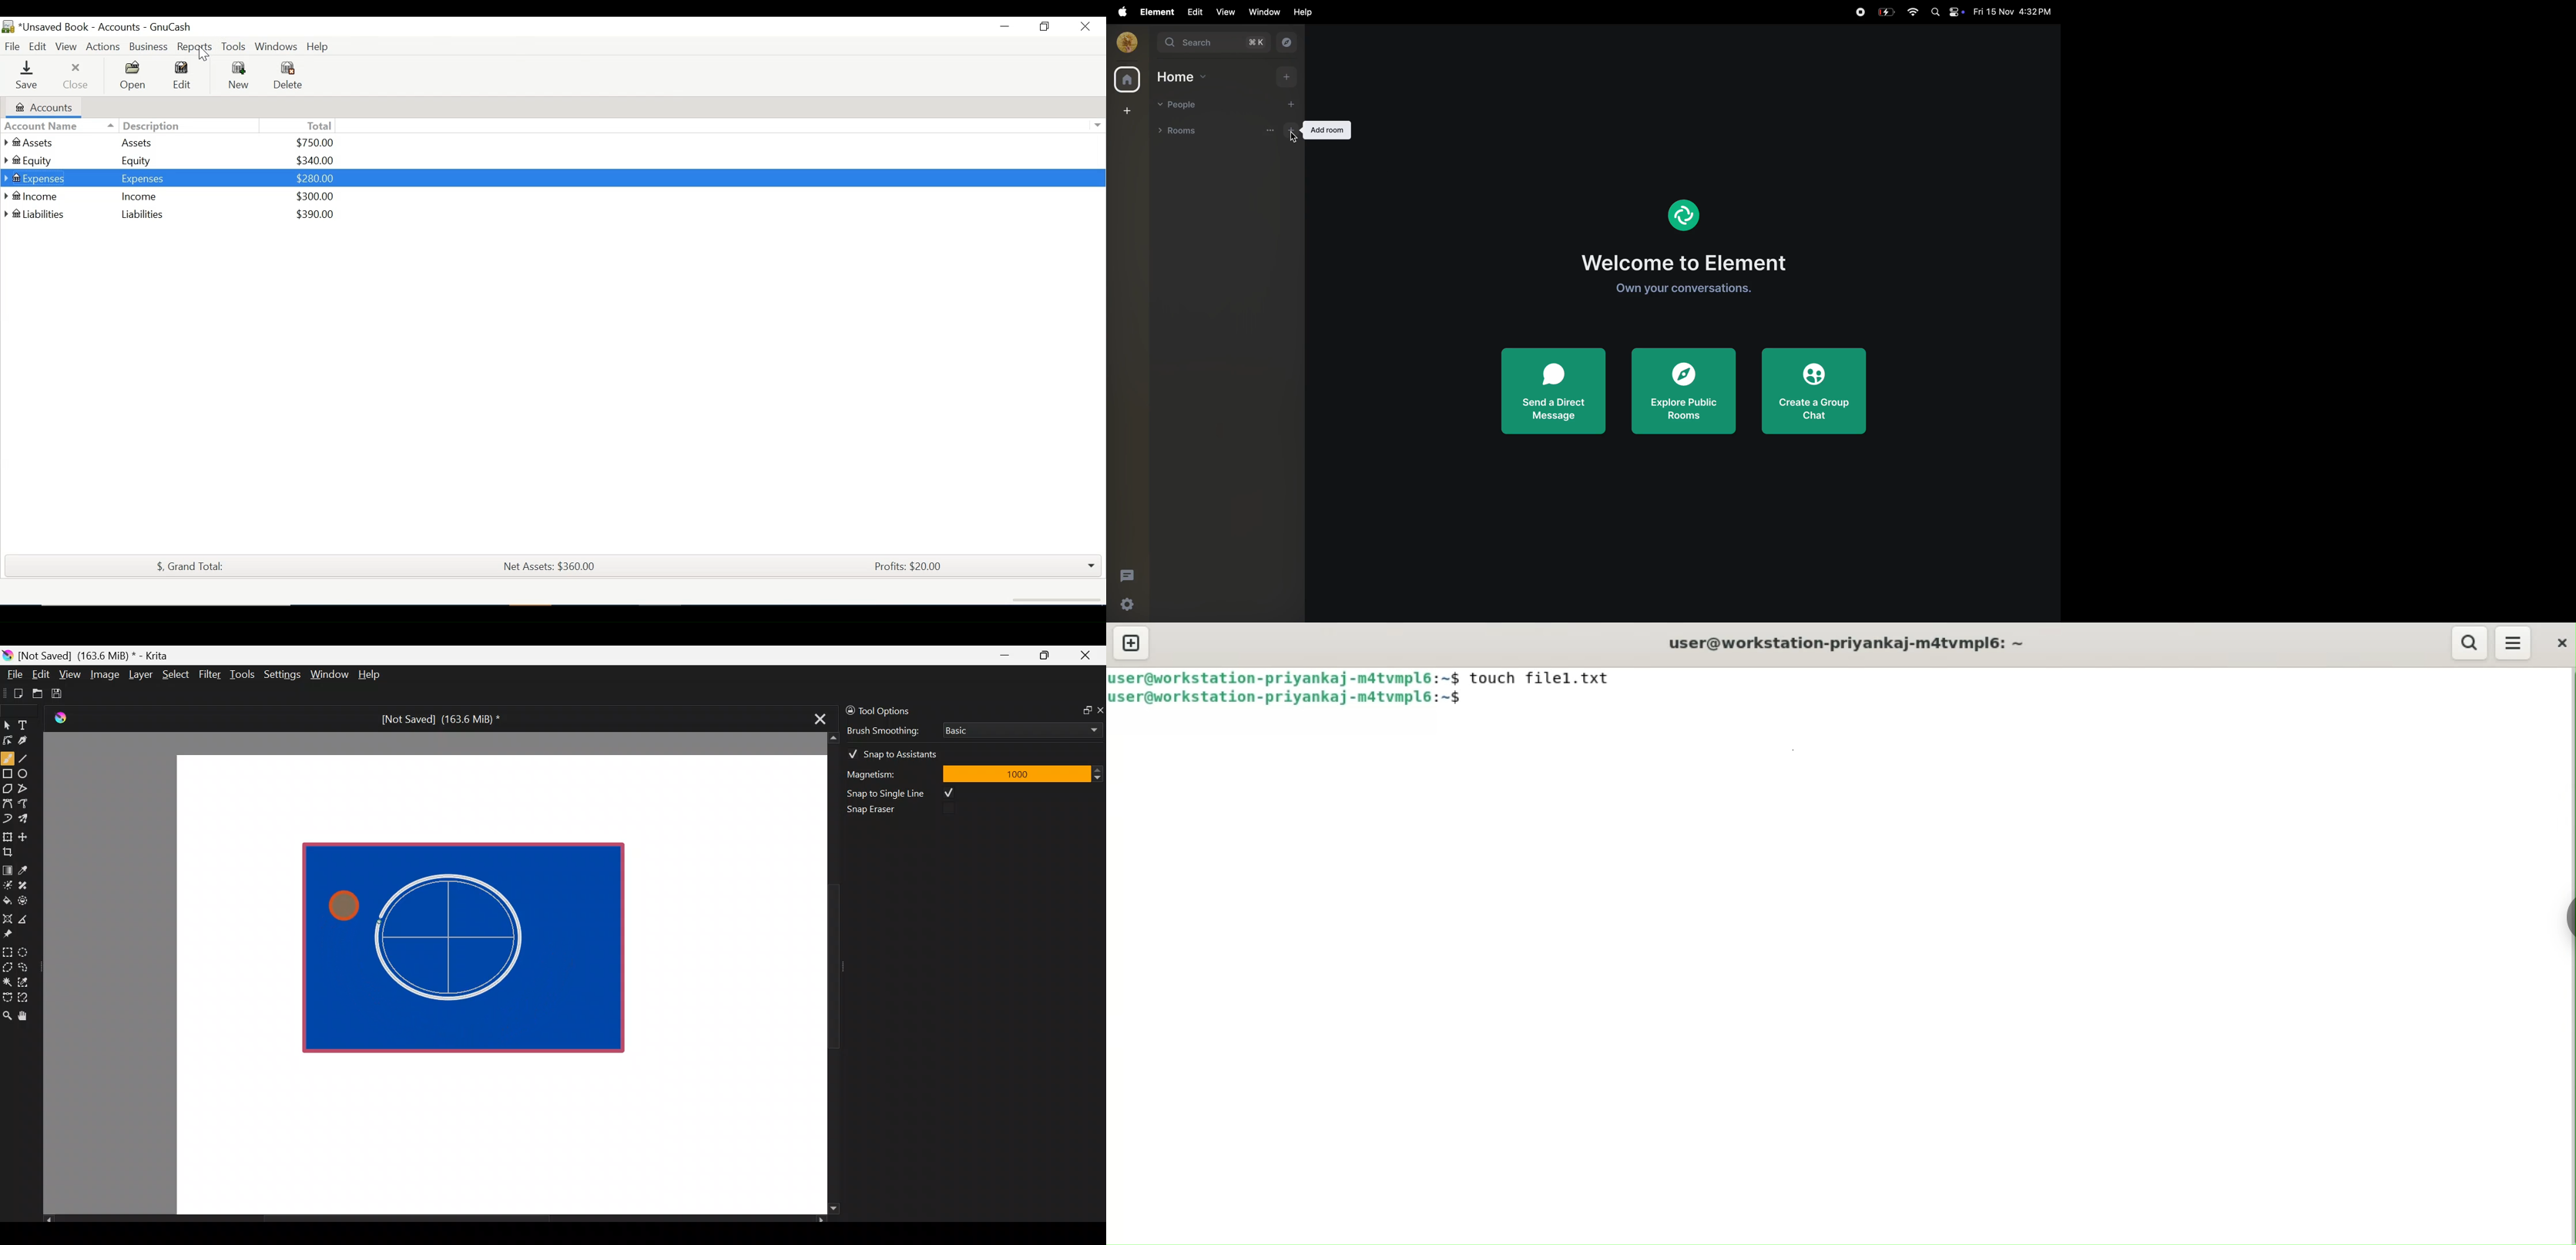  What do you see at coordinates (320, 46) in the screenshot?
I see `Help` at bounding box center [320, 46].